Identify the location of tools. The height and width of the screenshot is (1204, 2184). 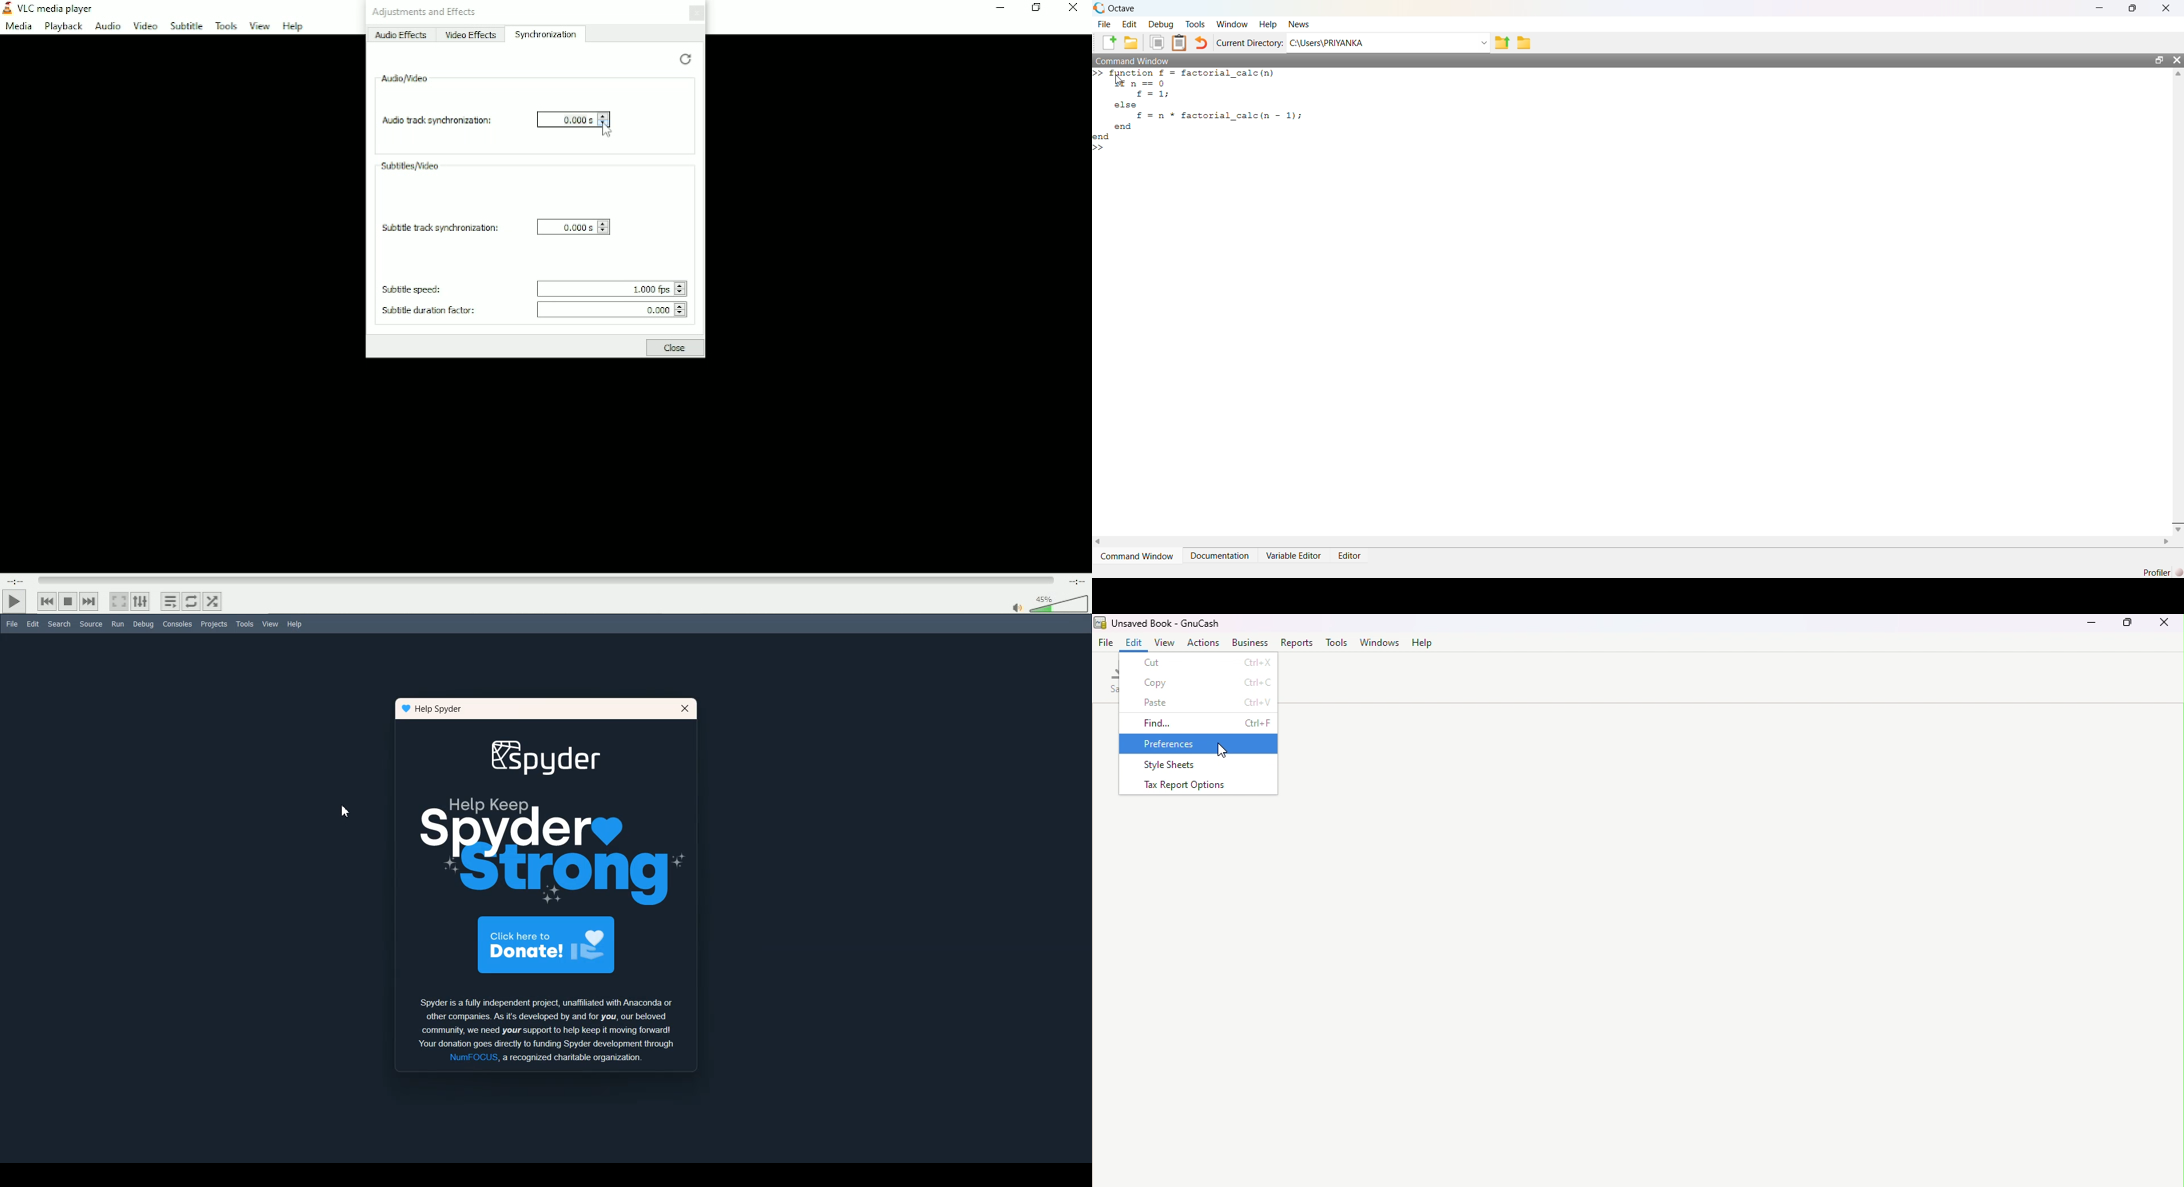
(1196, 25).